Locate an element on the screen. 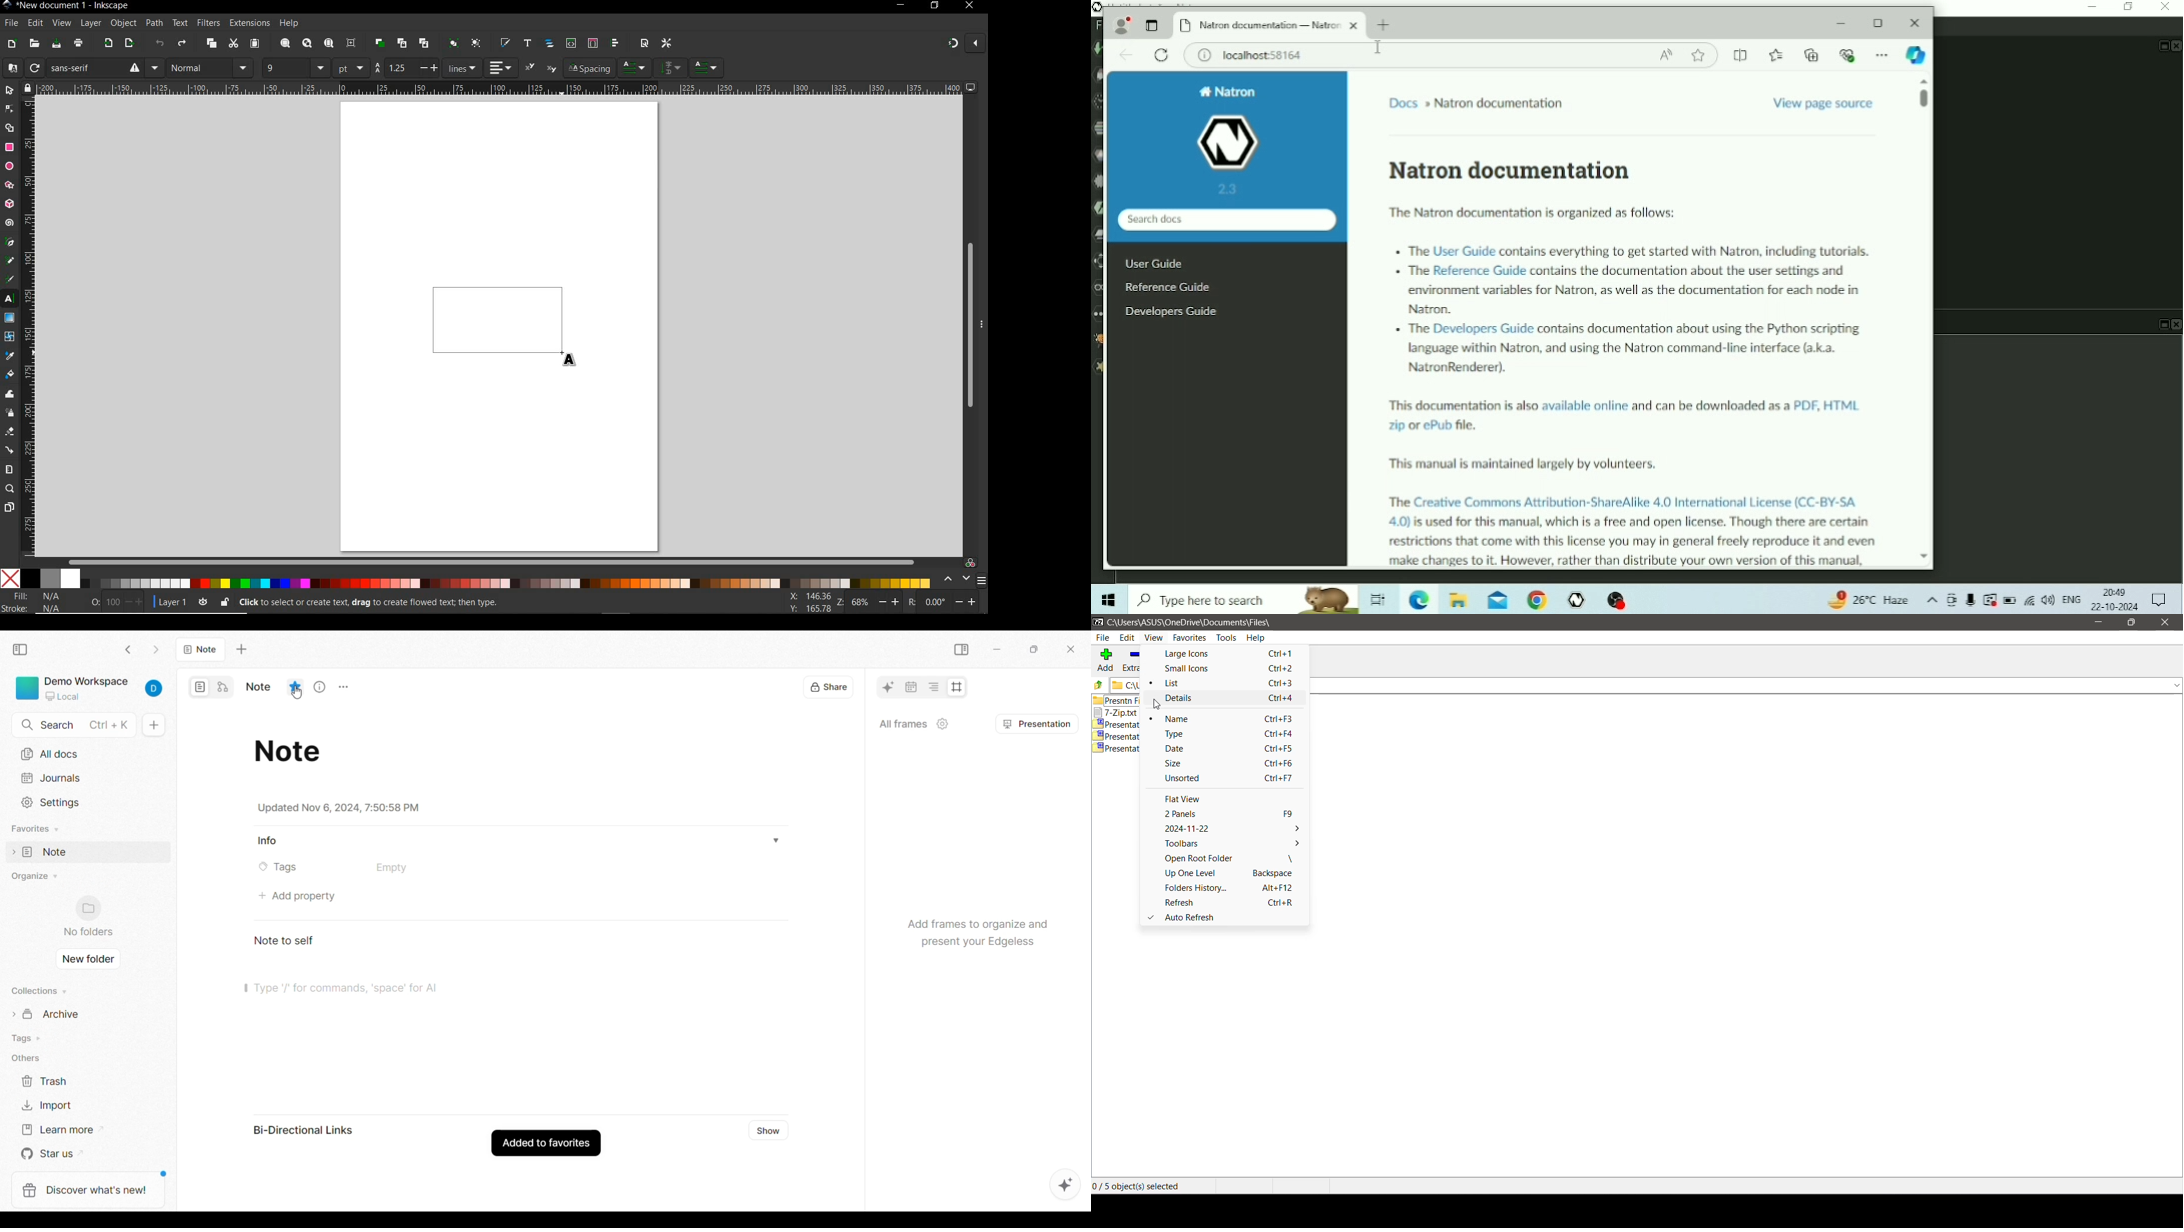 This screenshot has height=1232, width=2184. © Tags is located at coordinates (281, 867).